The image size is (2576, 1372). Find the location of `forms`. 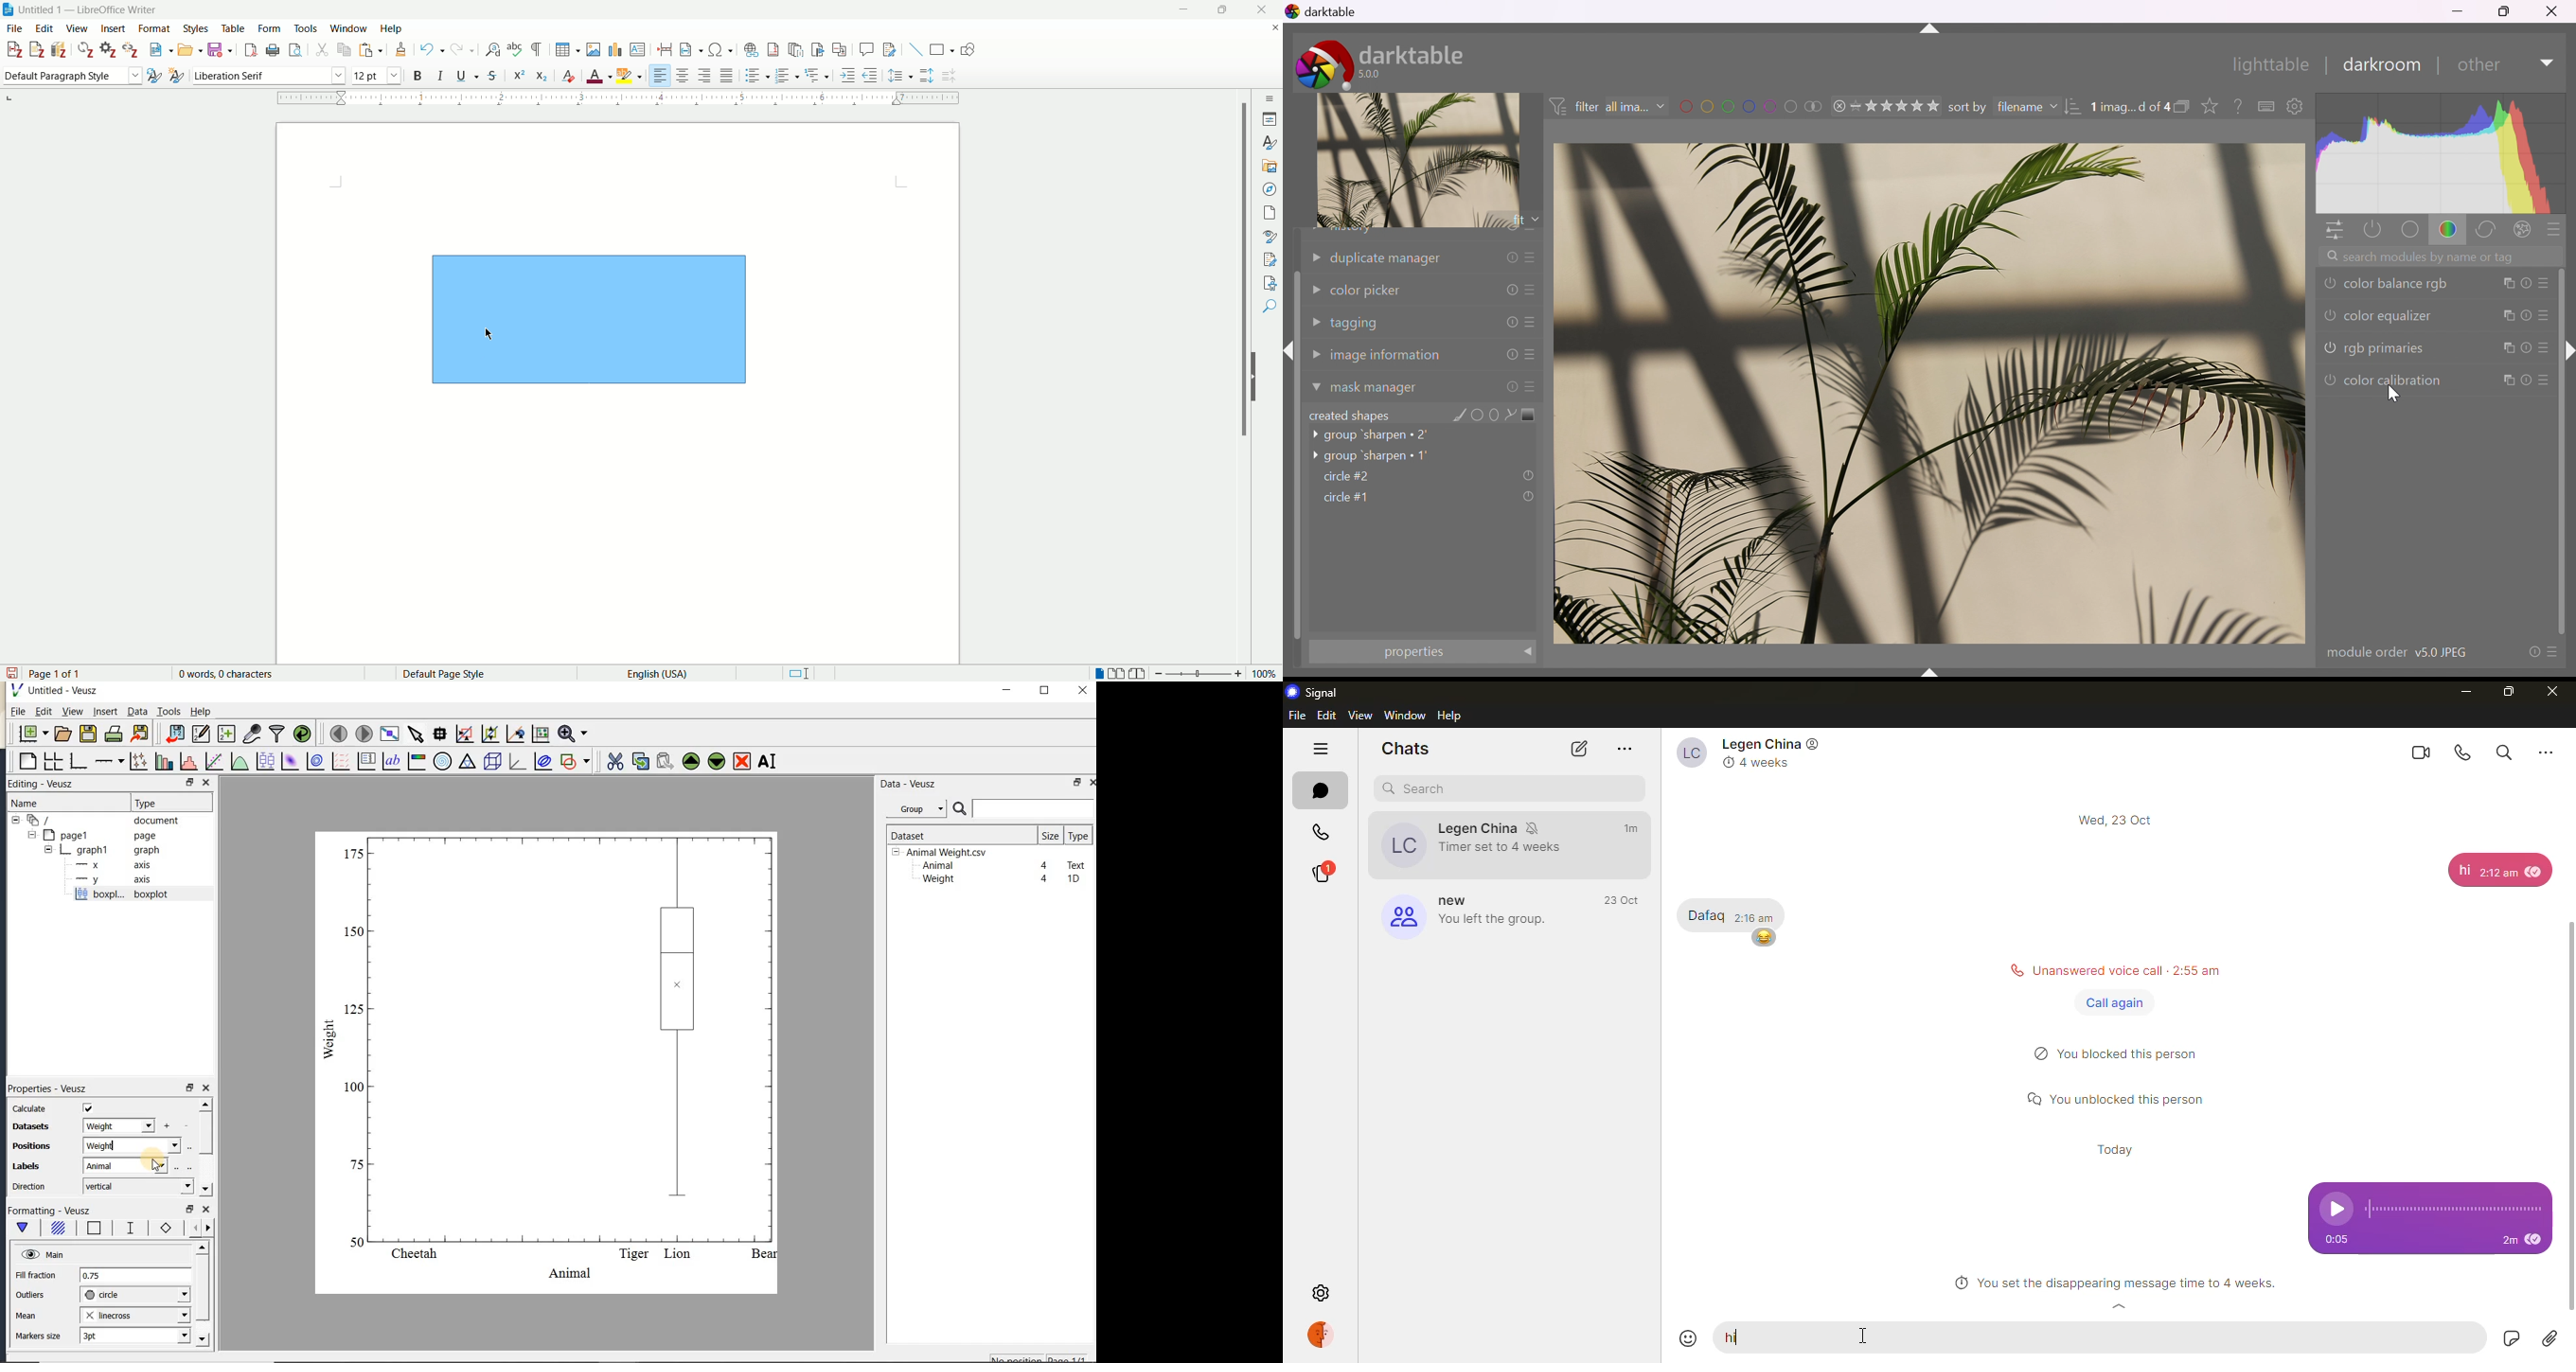

forms is located at coordinates (271, 27).